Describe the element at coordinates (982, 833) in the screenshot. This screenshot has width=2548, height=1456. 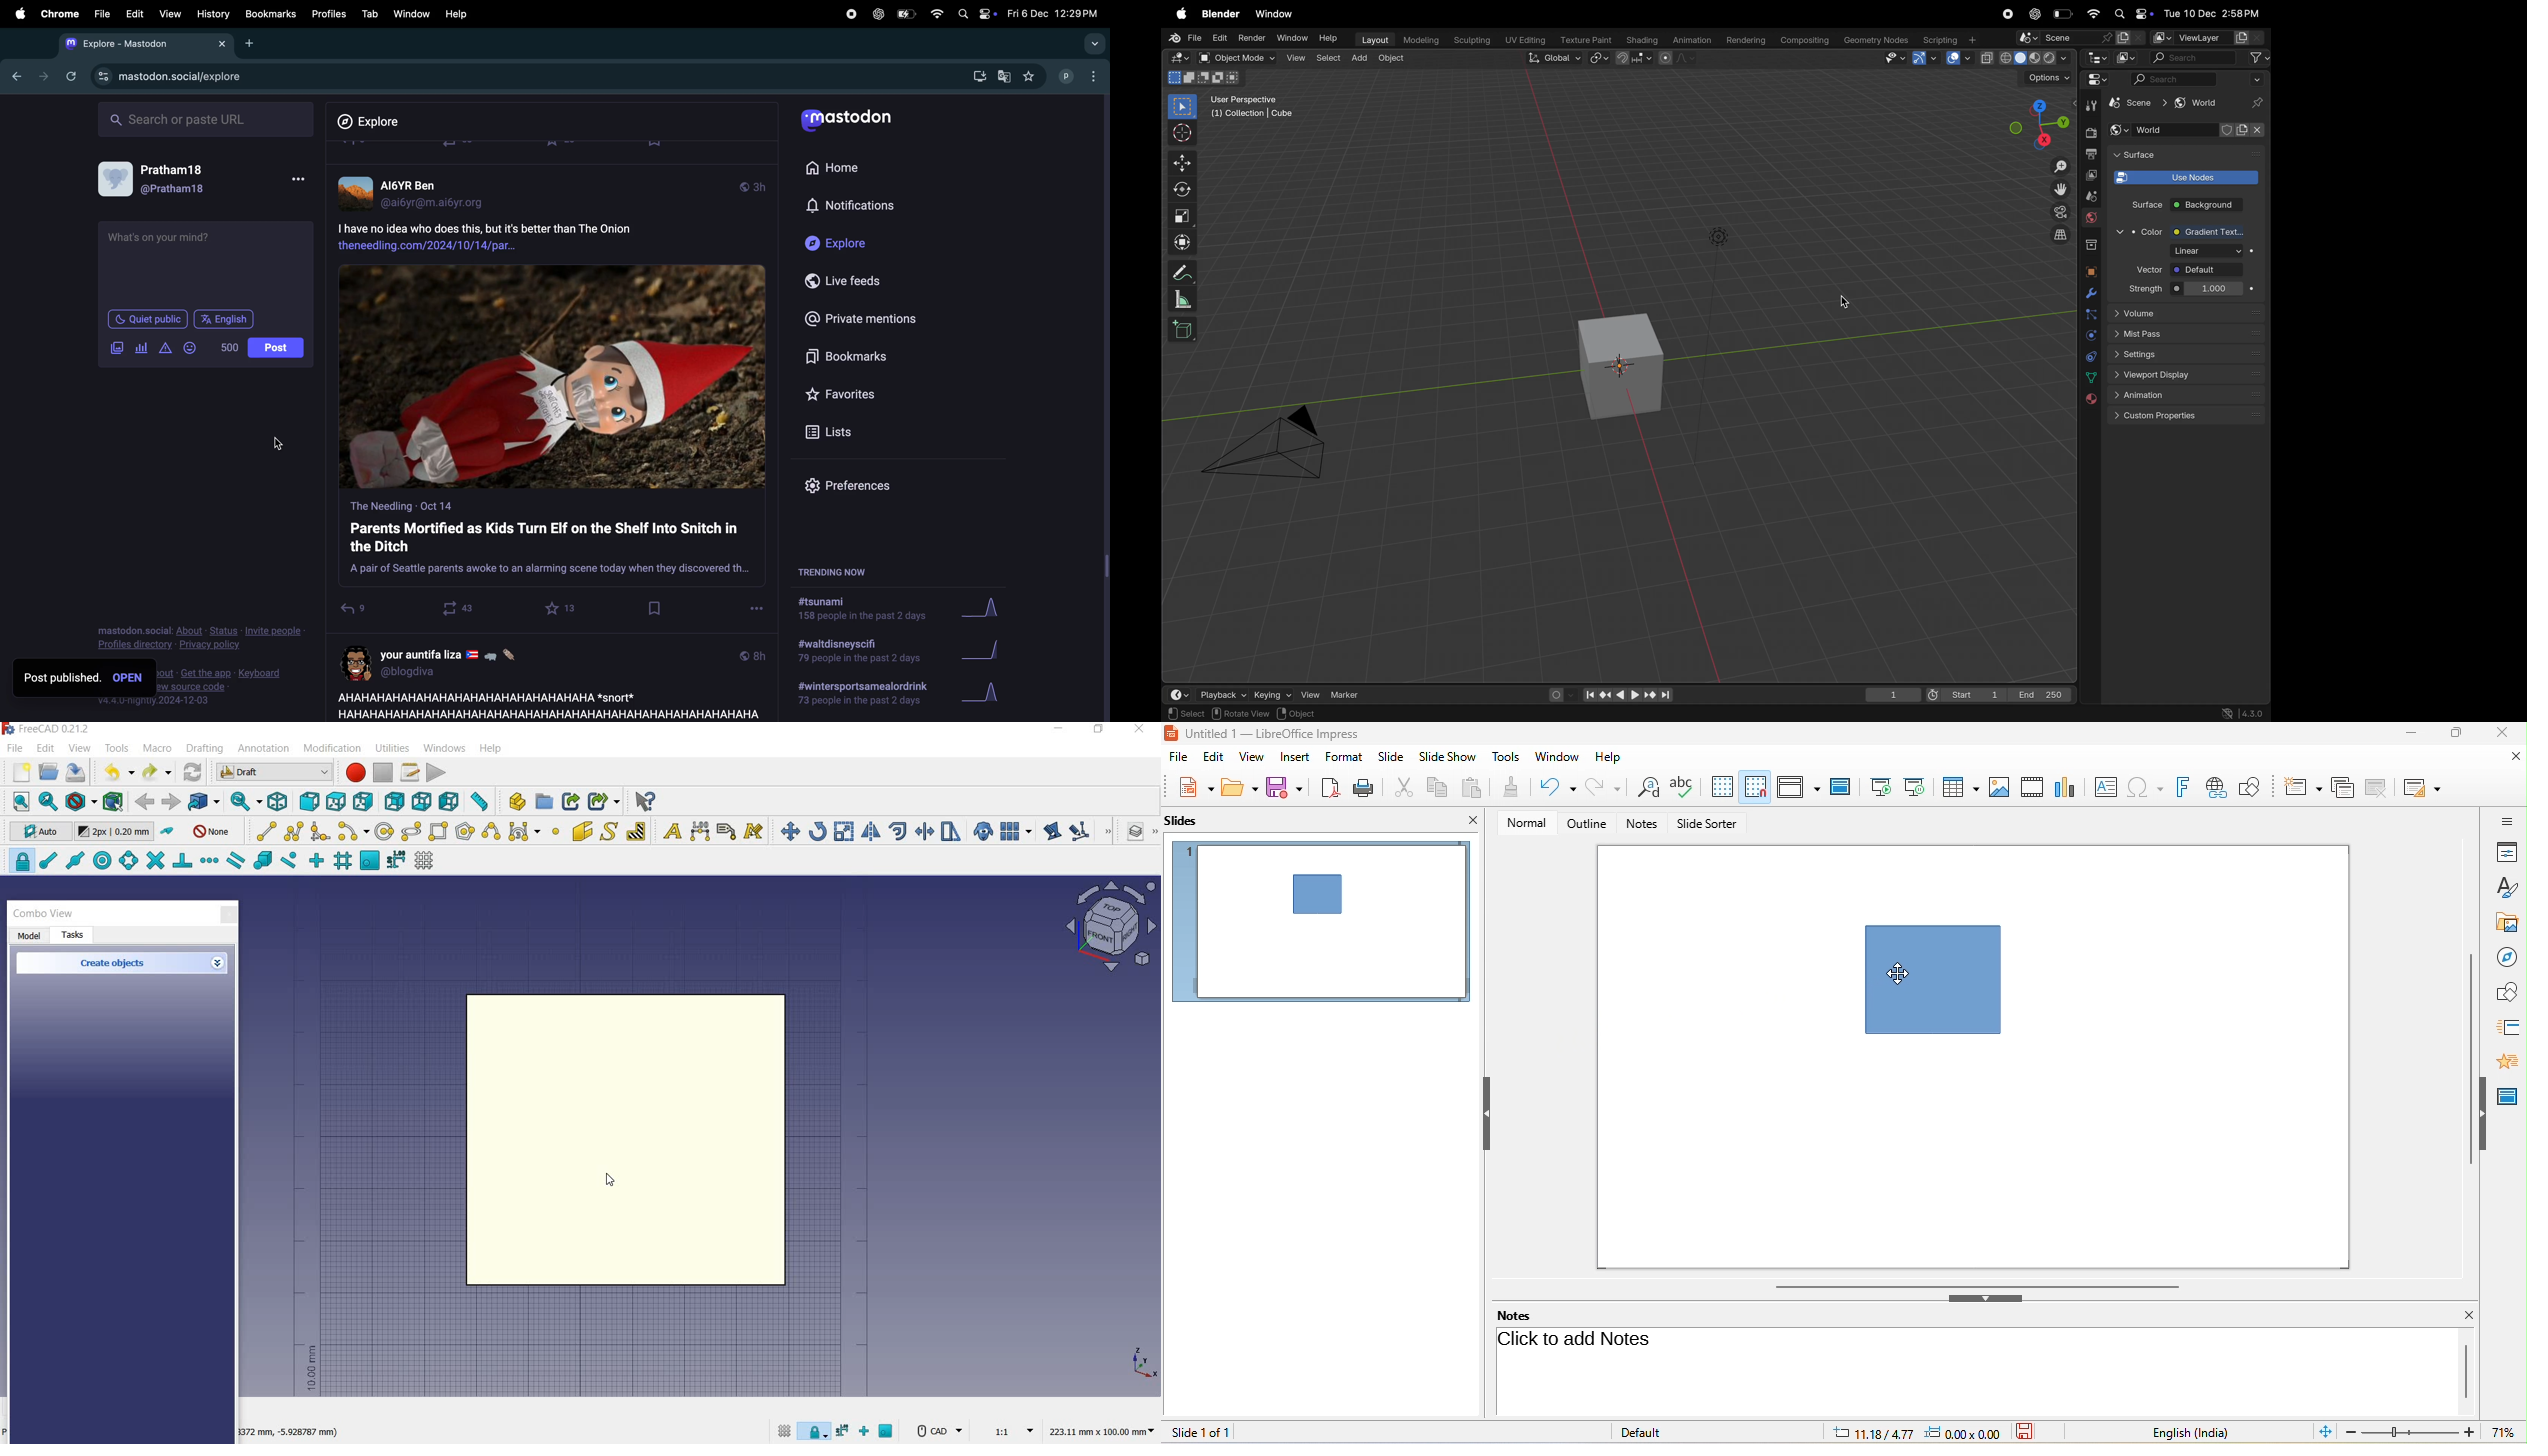
I see `create a clone` at that location.